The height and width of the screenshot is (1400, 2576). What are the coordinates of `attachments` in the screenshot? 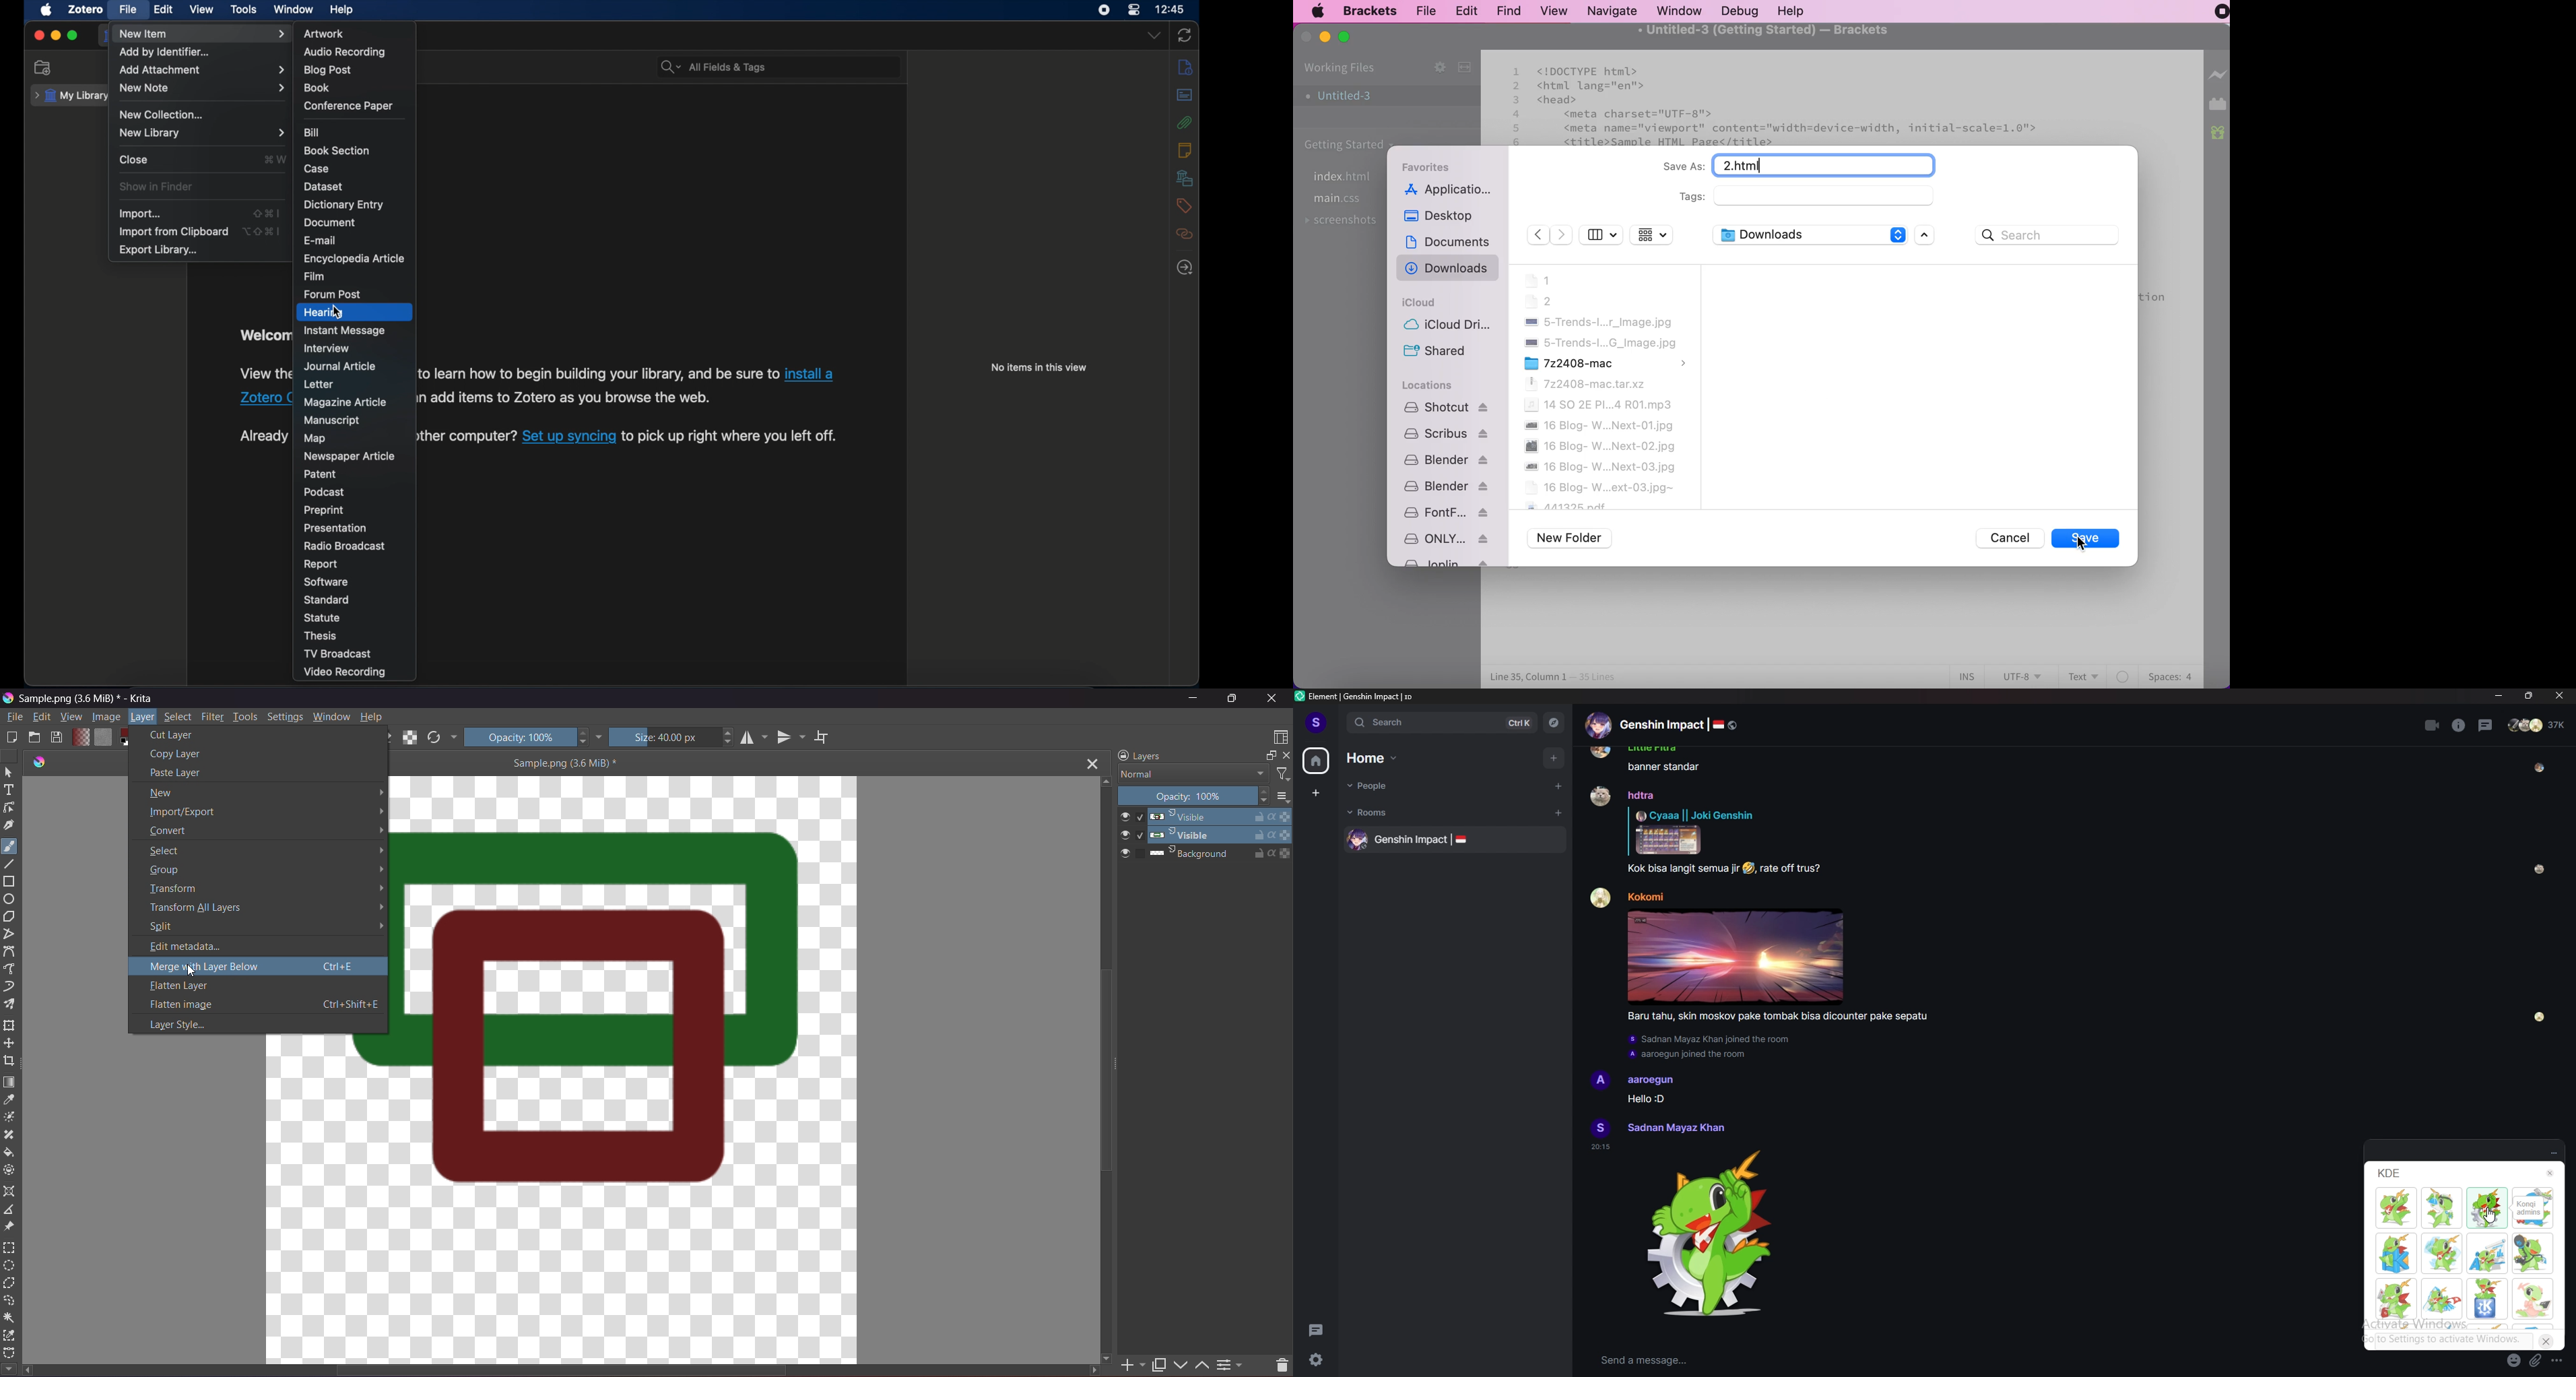 It's located at (1186, 122).